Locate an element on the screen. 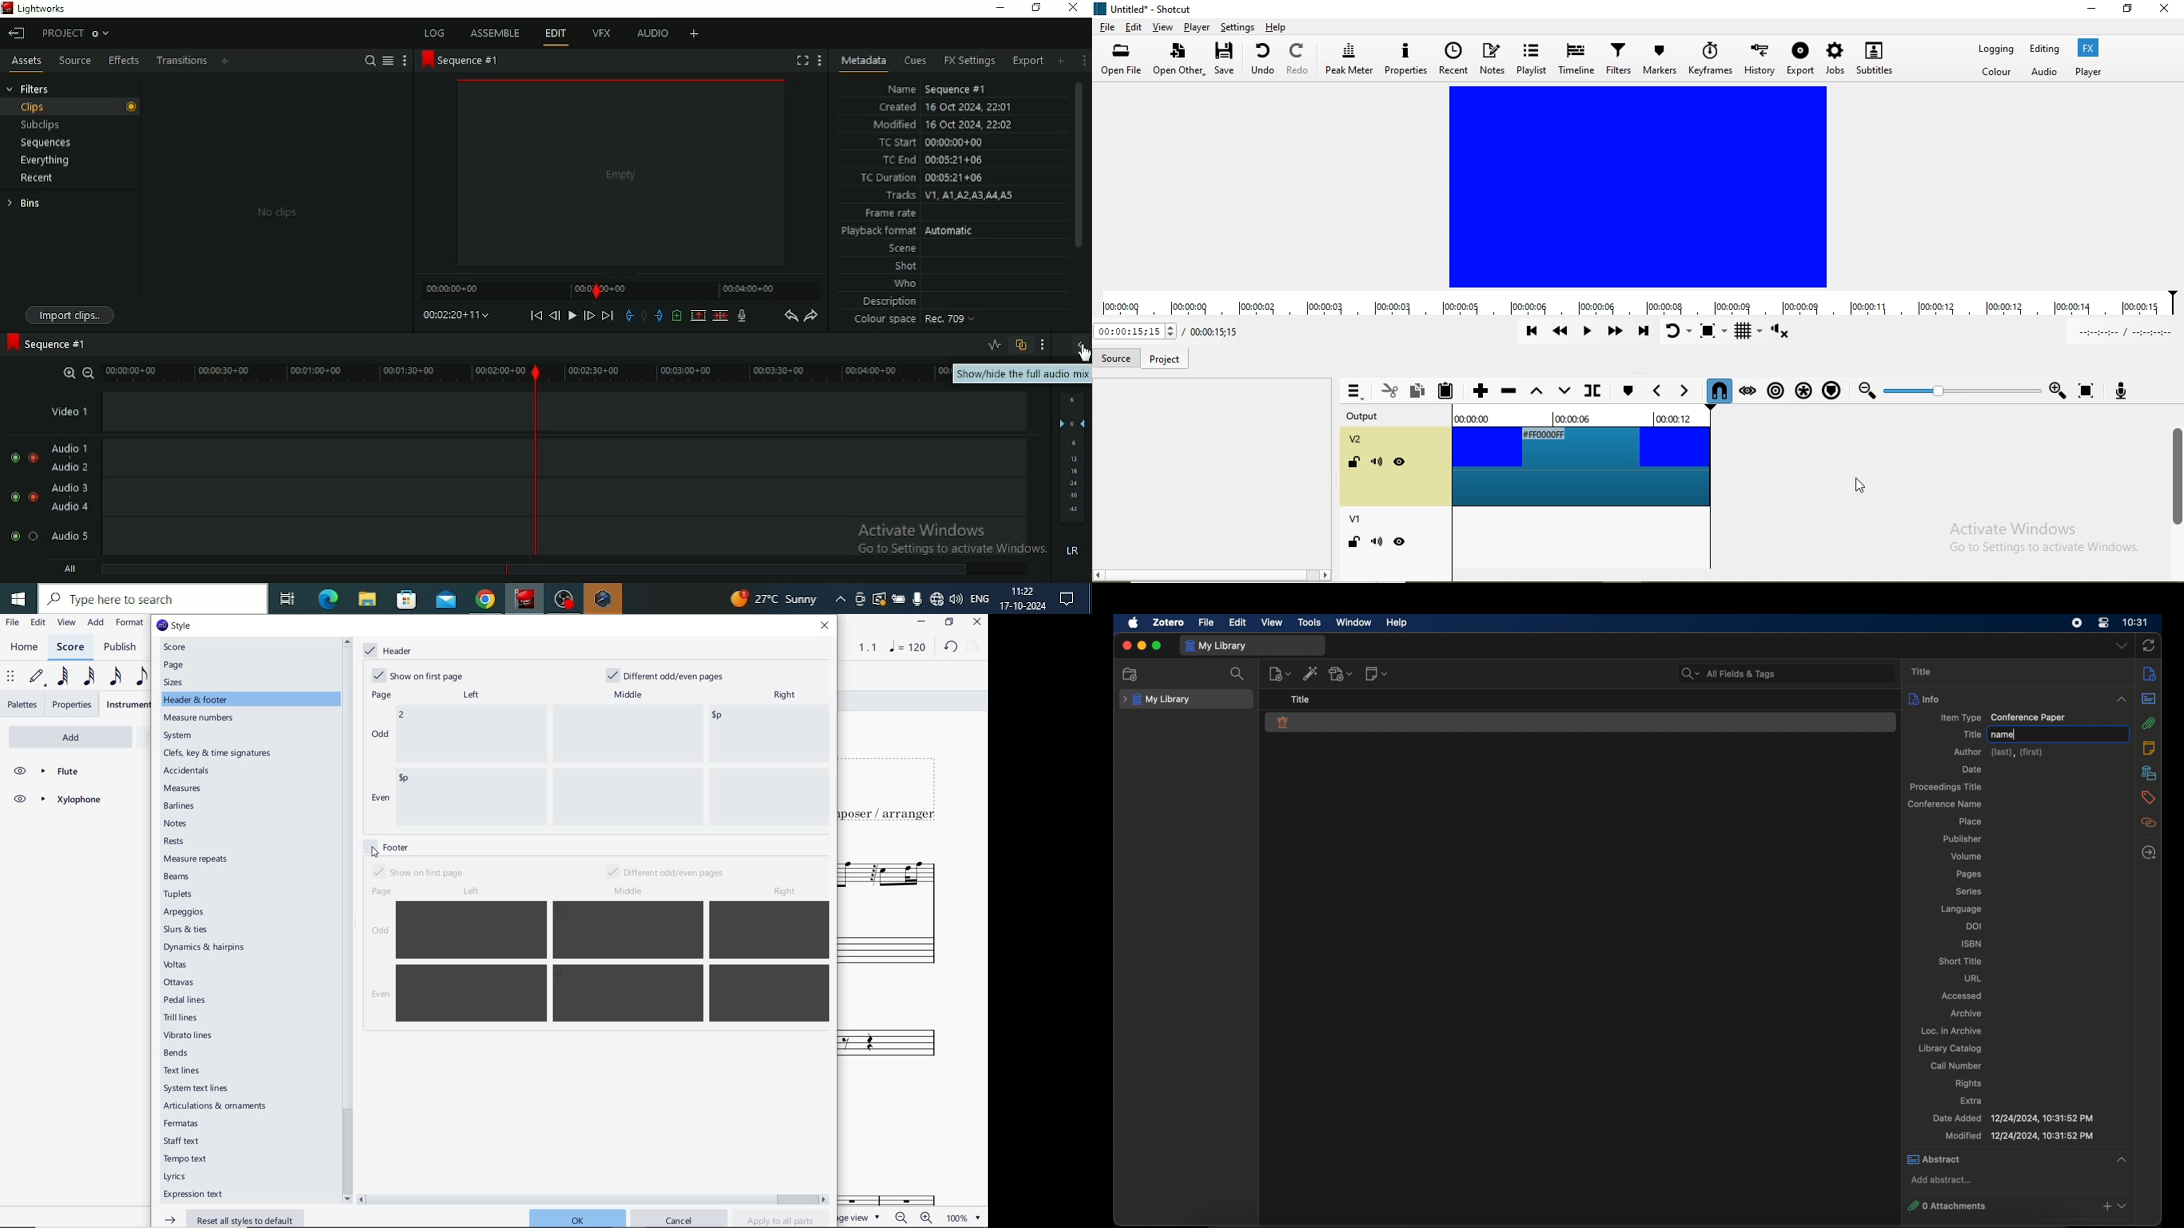  Lightworks is located at coordinates (526, 598).